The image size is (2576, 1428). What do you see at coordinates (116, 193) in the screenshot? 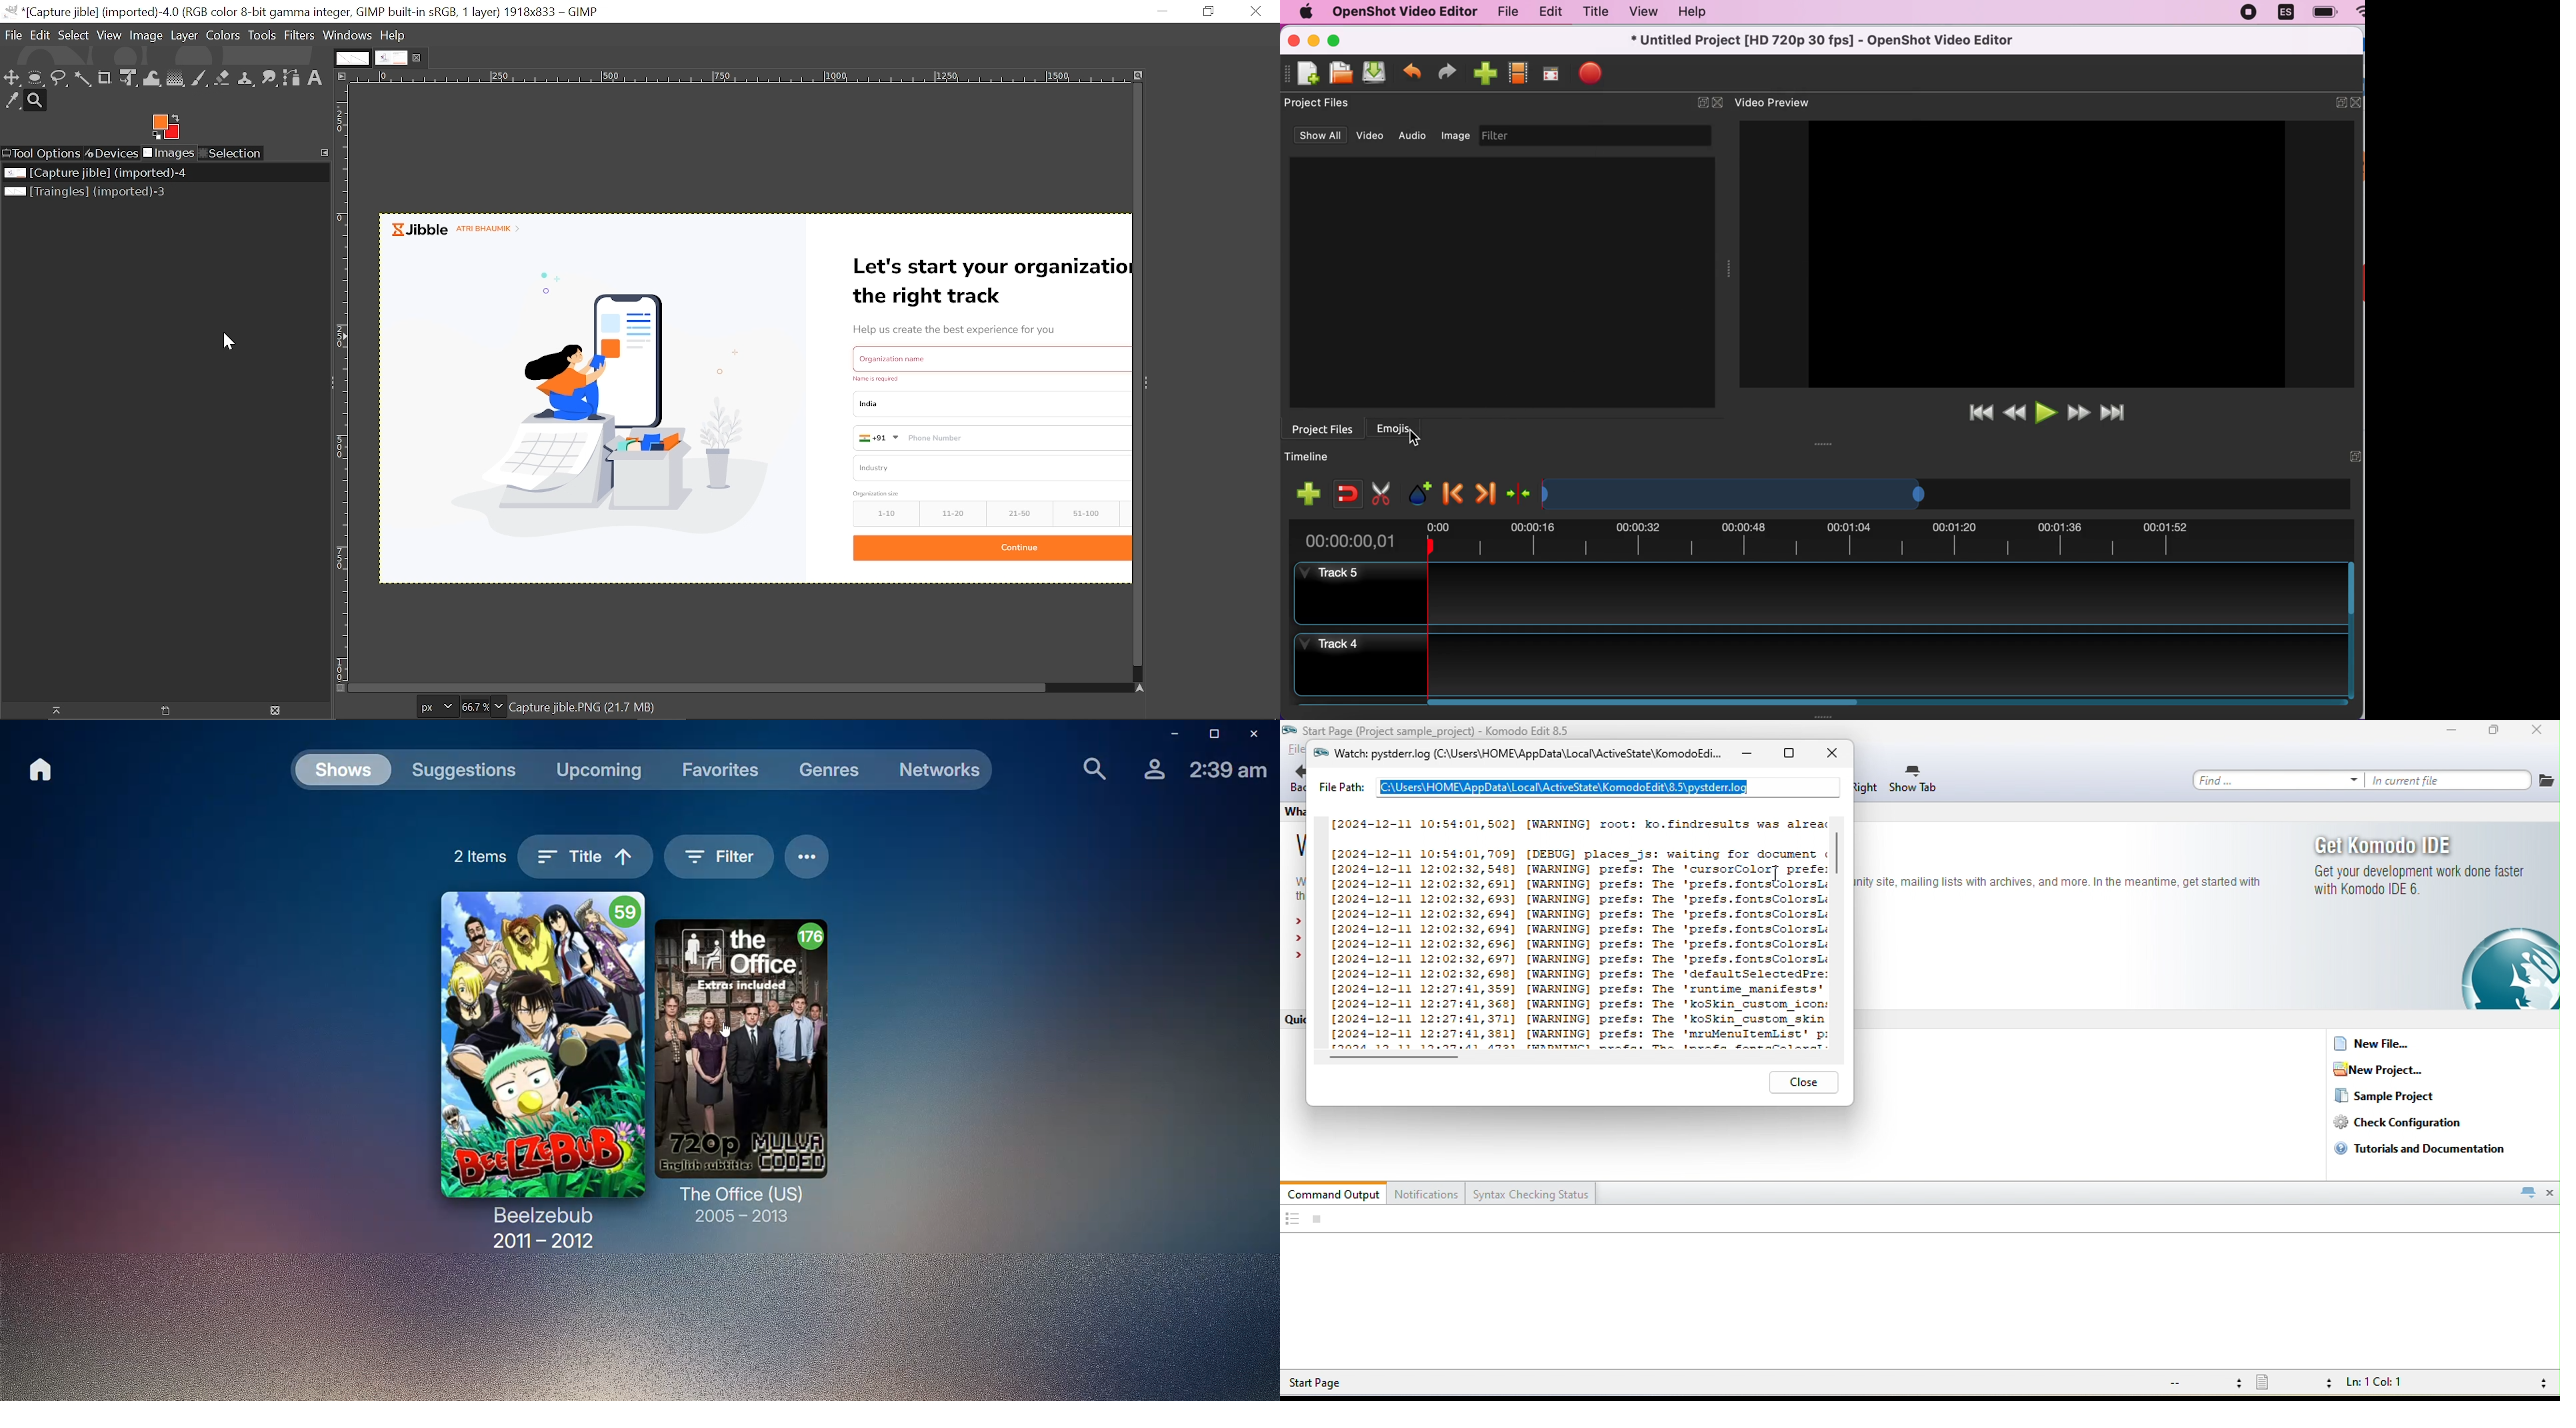
I see `Other image file` at bounding box center [116, 193].